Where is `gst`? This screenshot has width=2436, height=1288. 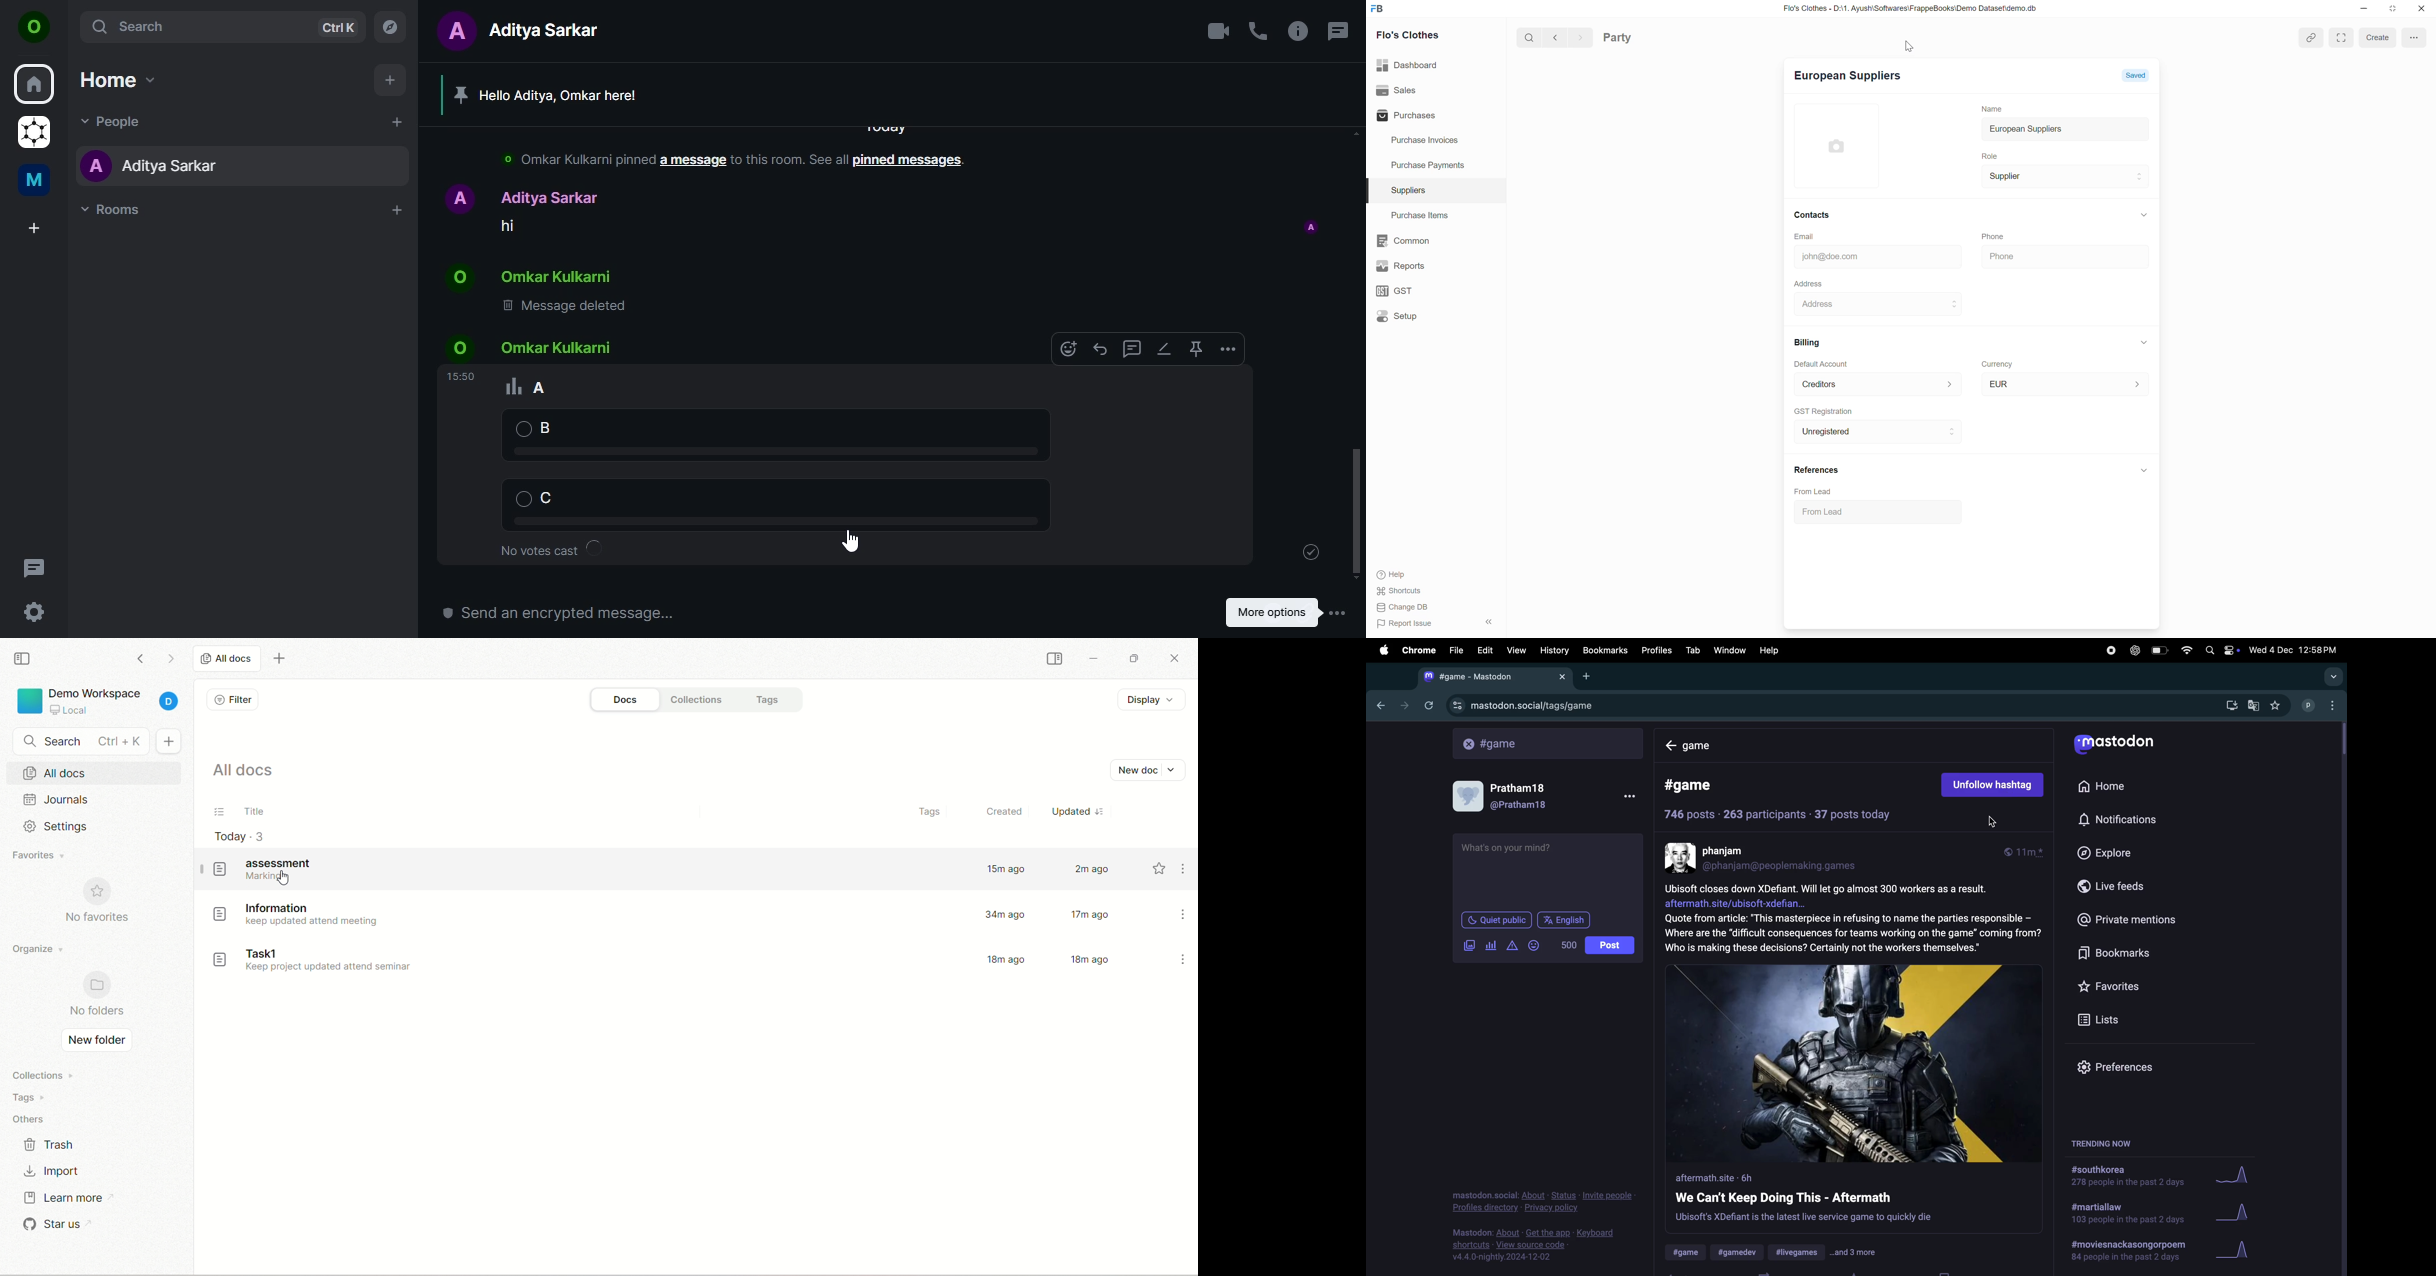
gst is located at coordinates (1394, 291).